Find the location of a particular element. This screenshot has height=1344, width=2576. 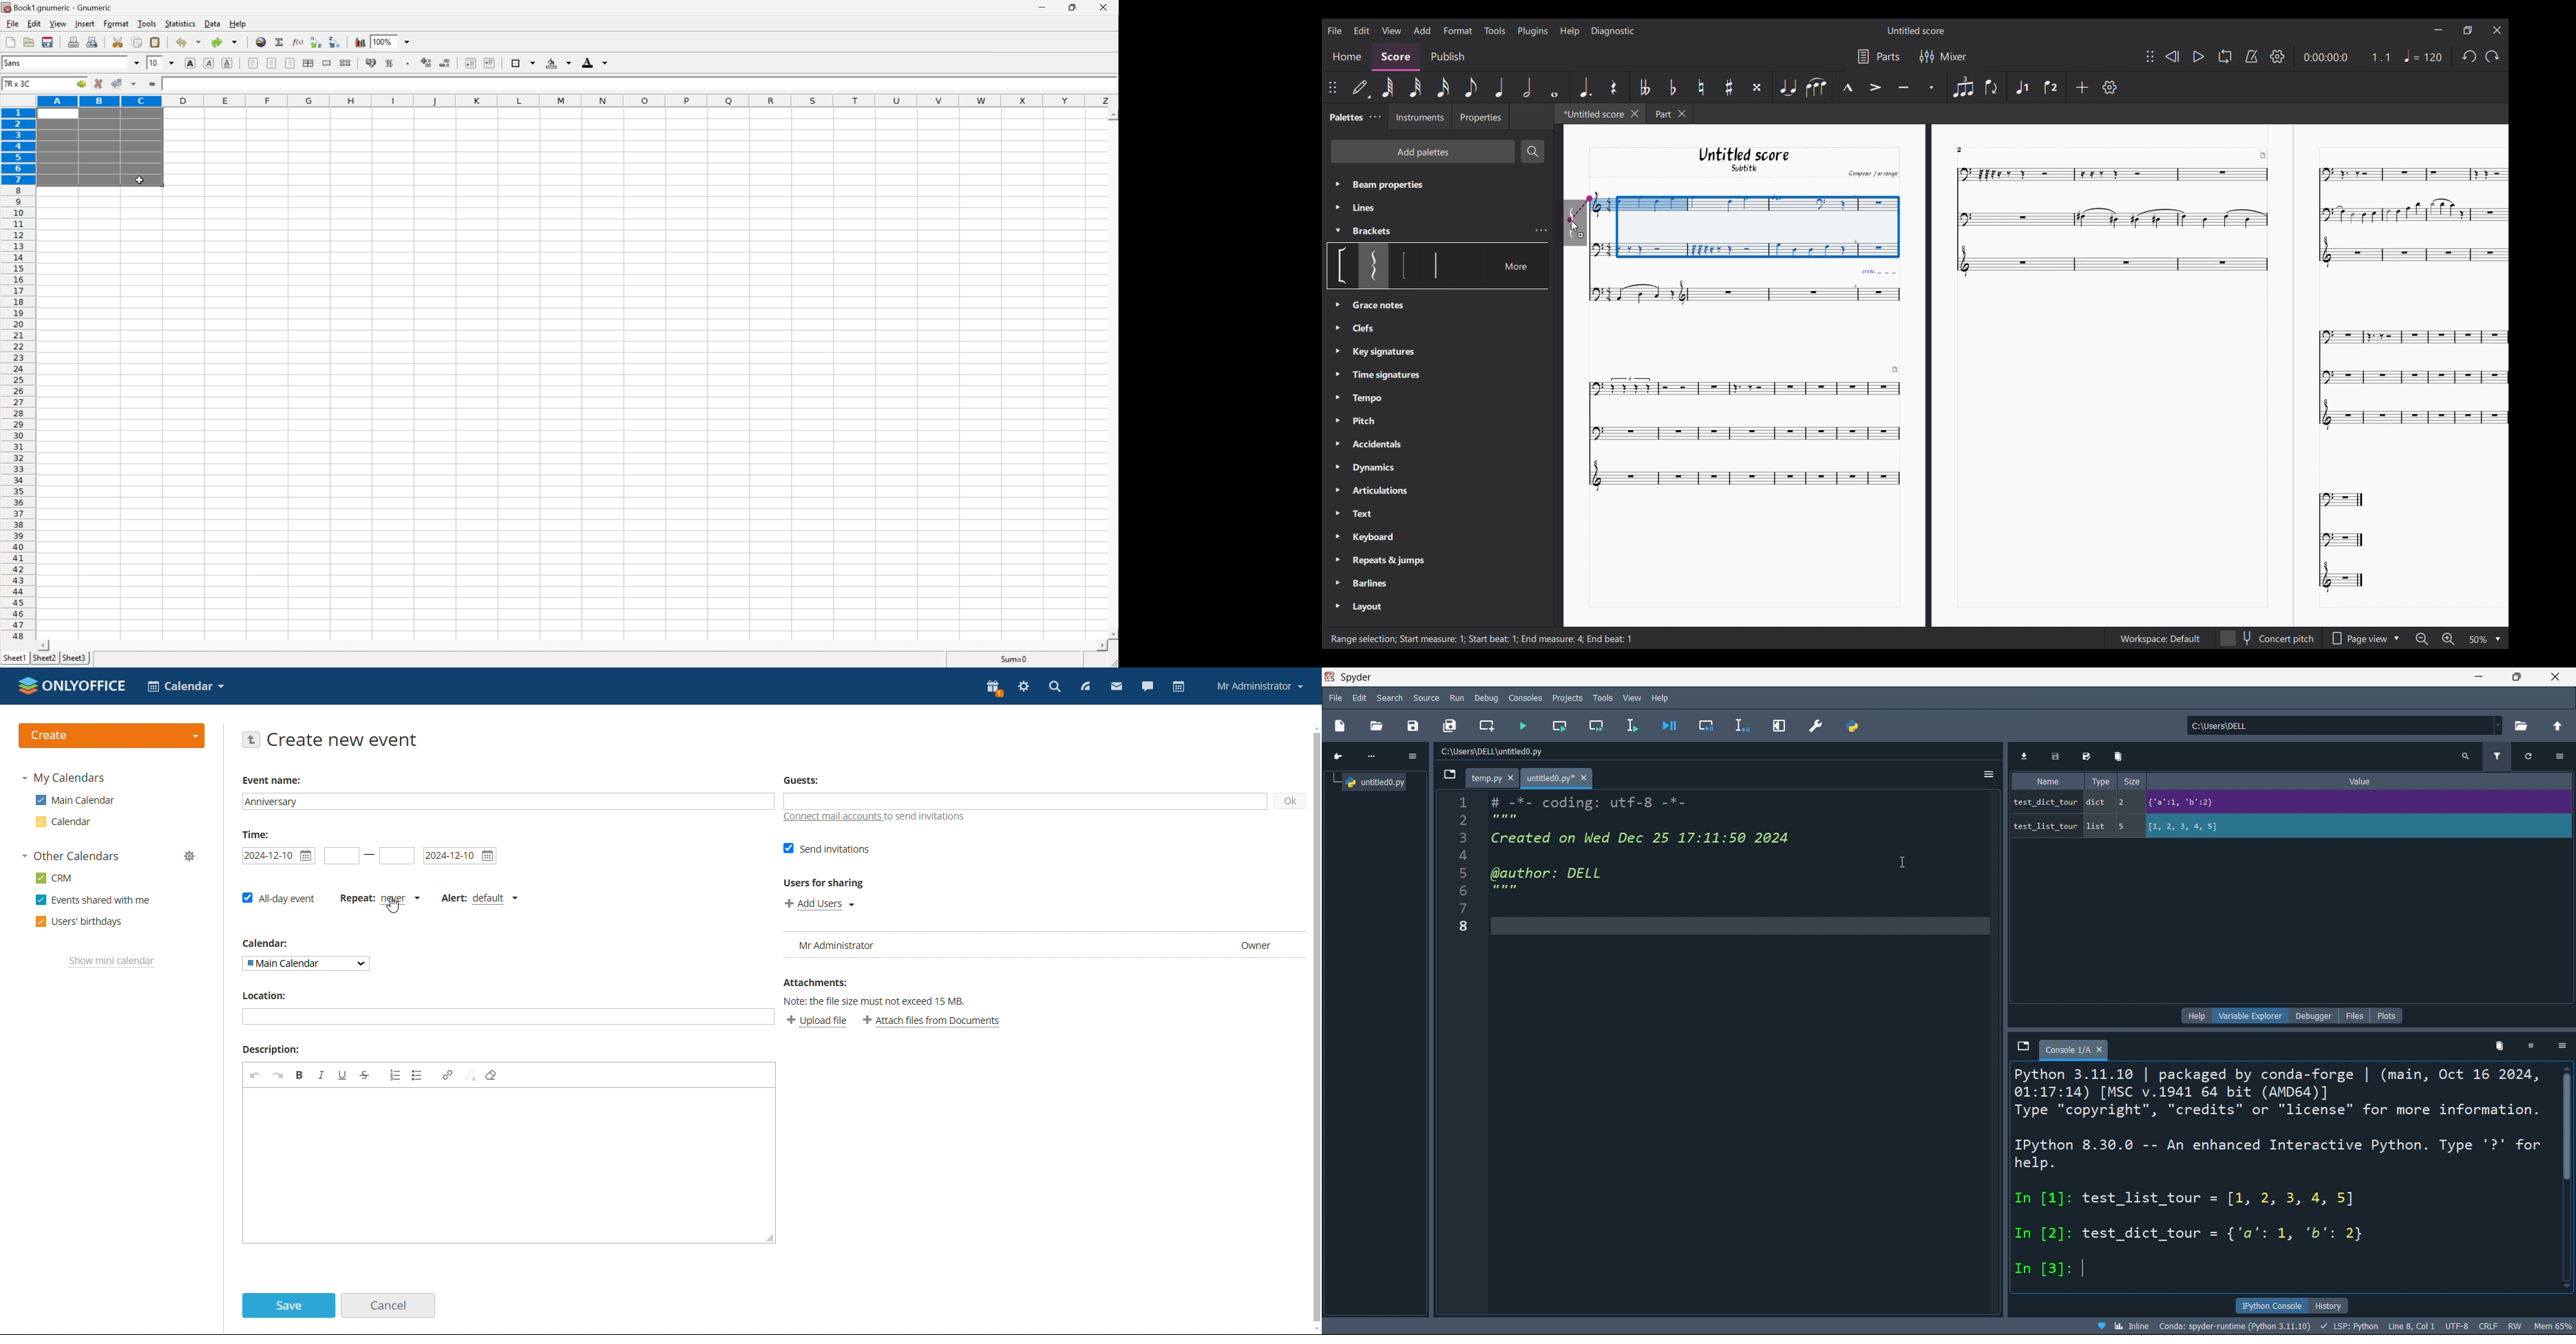

view is located at coordinates (1631, 697).